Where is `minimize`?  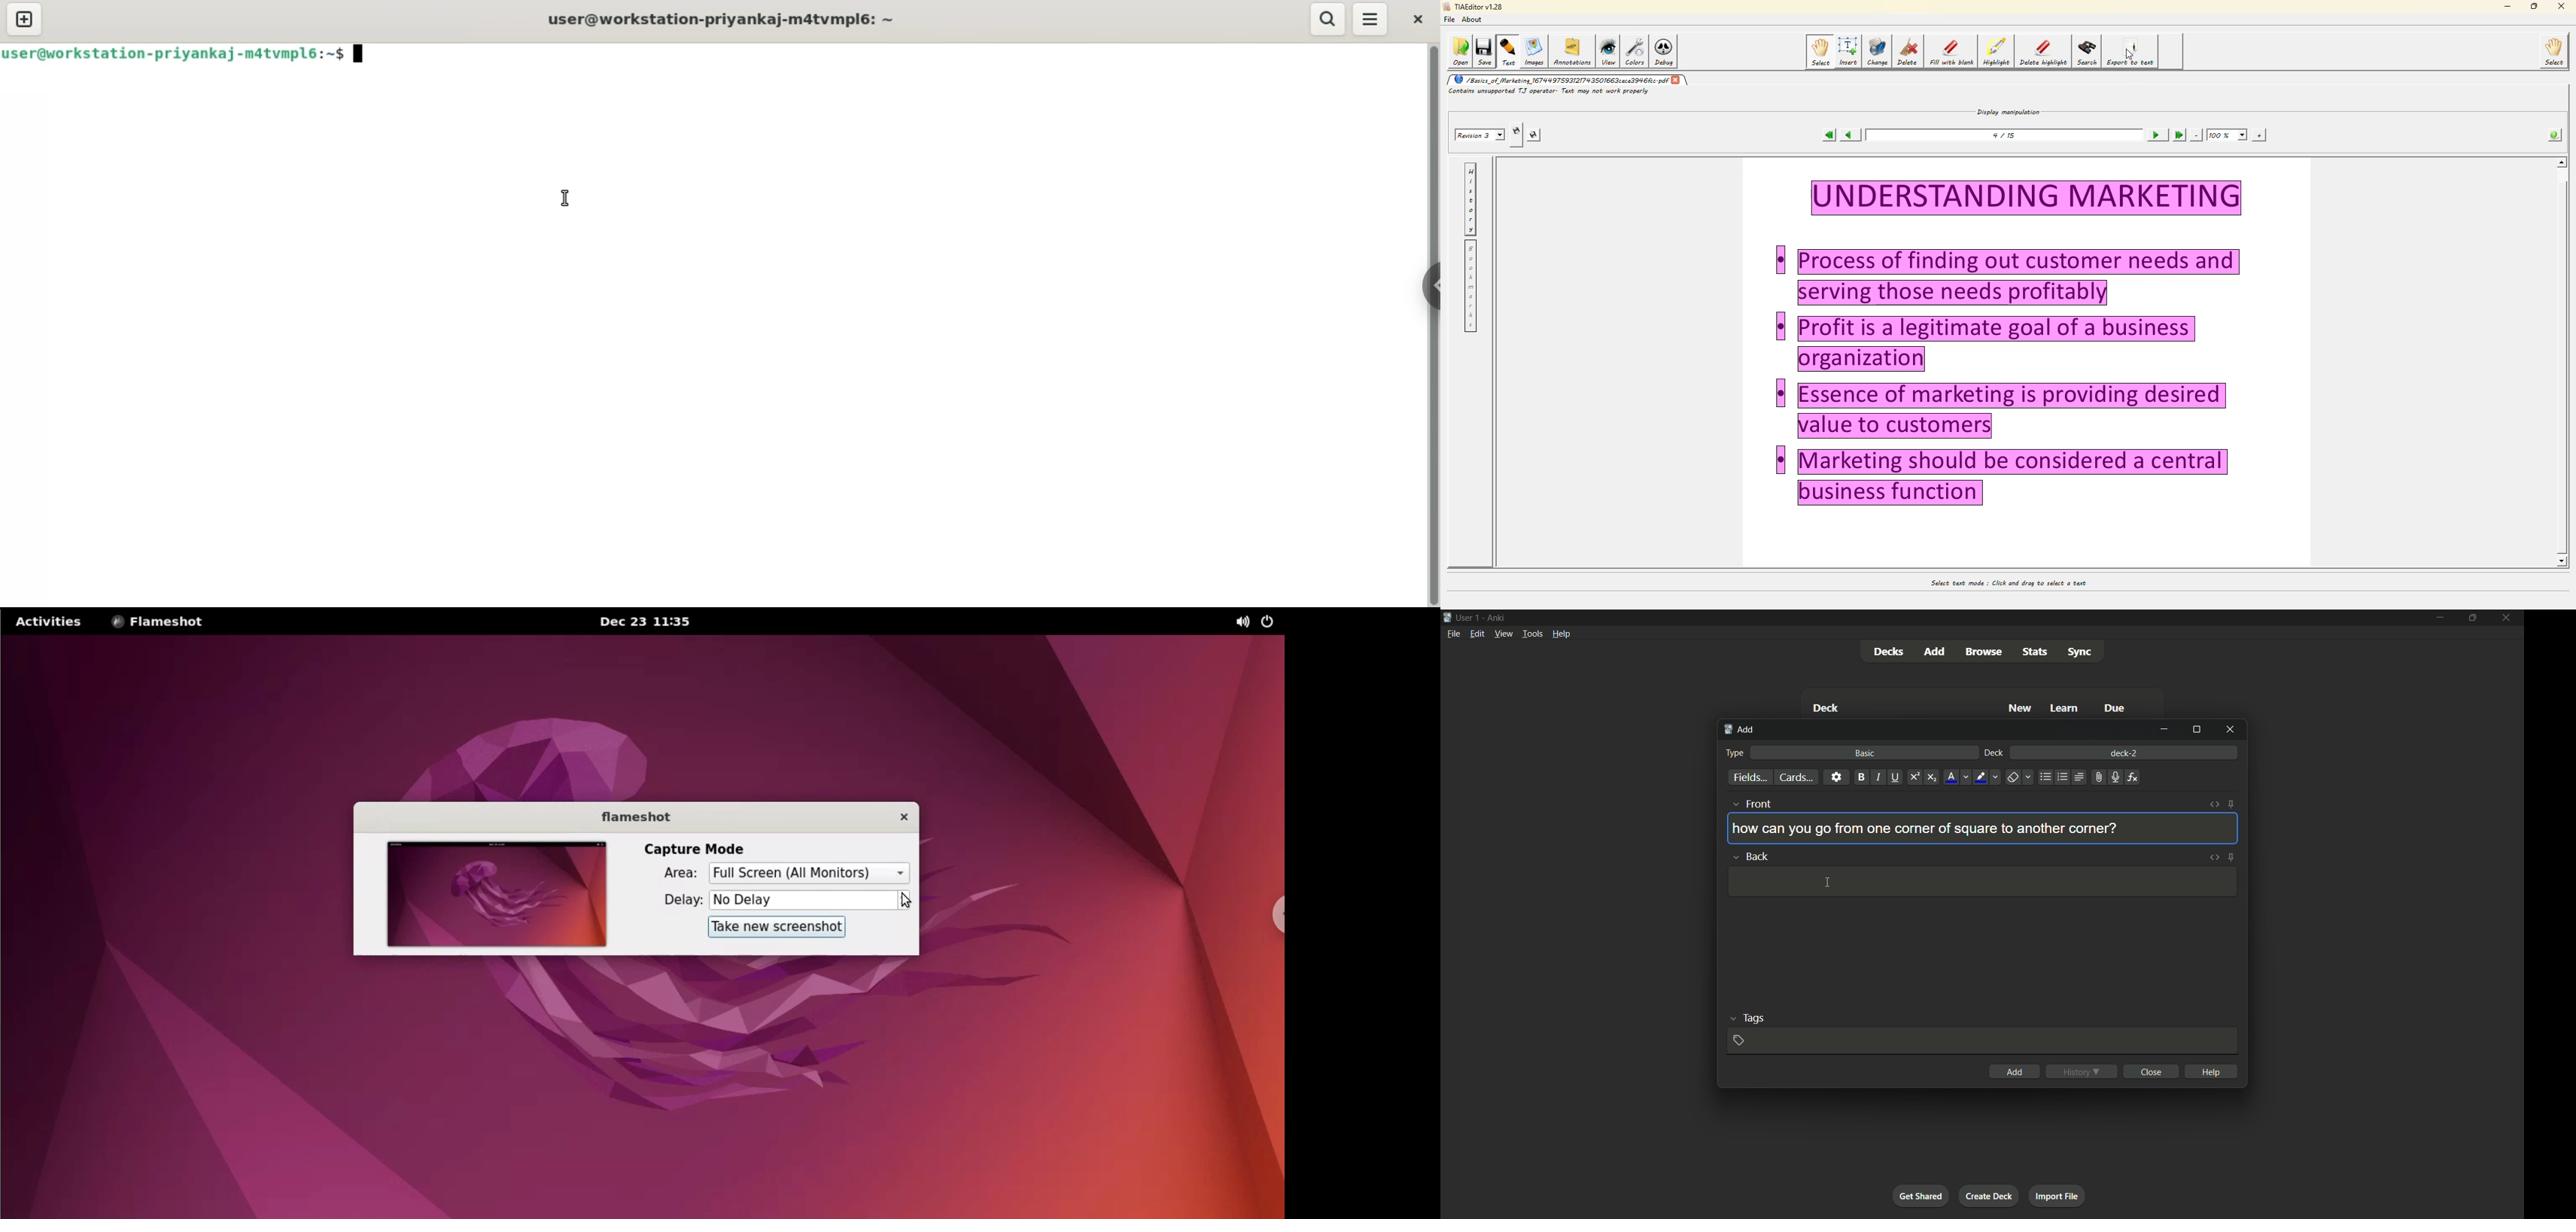 minimize is located at coordinates (2441, 617).